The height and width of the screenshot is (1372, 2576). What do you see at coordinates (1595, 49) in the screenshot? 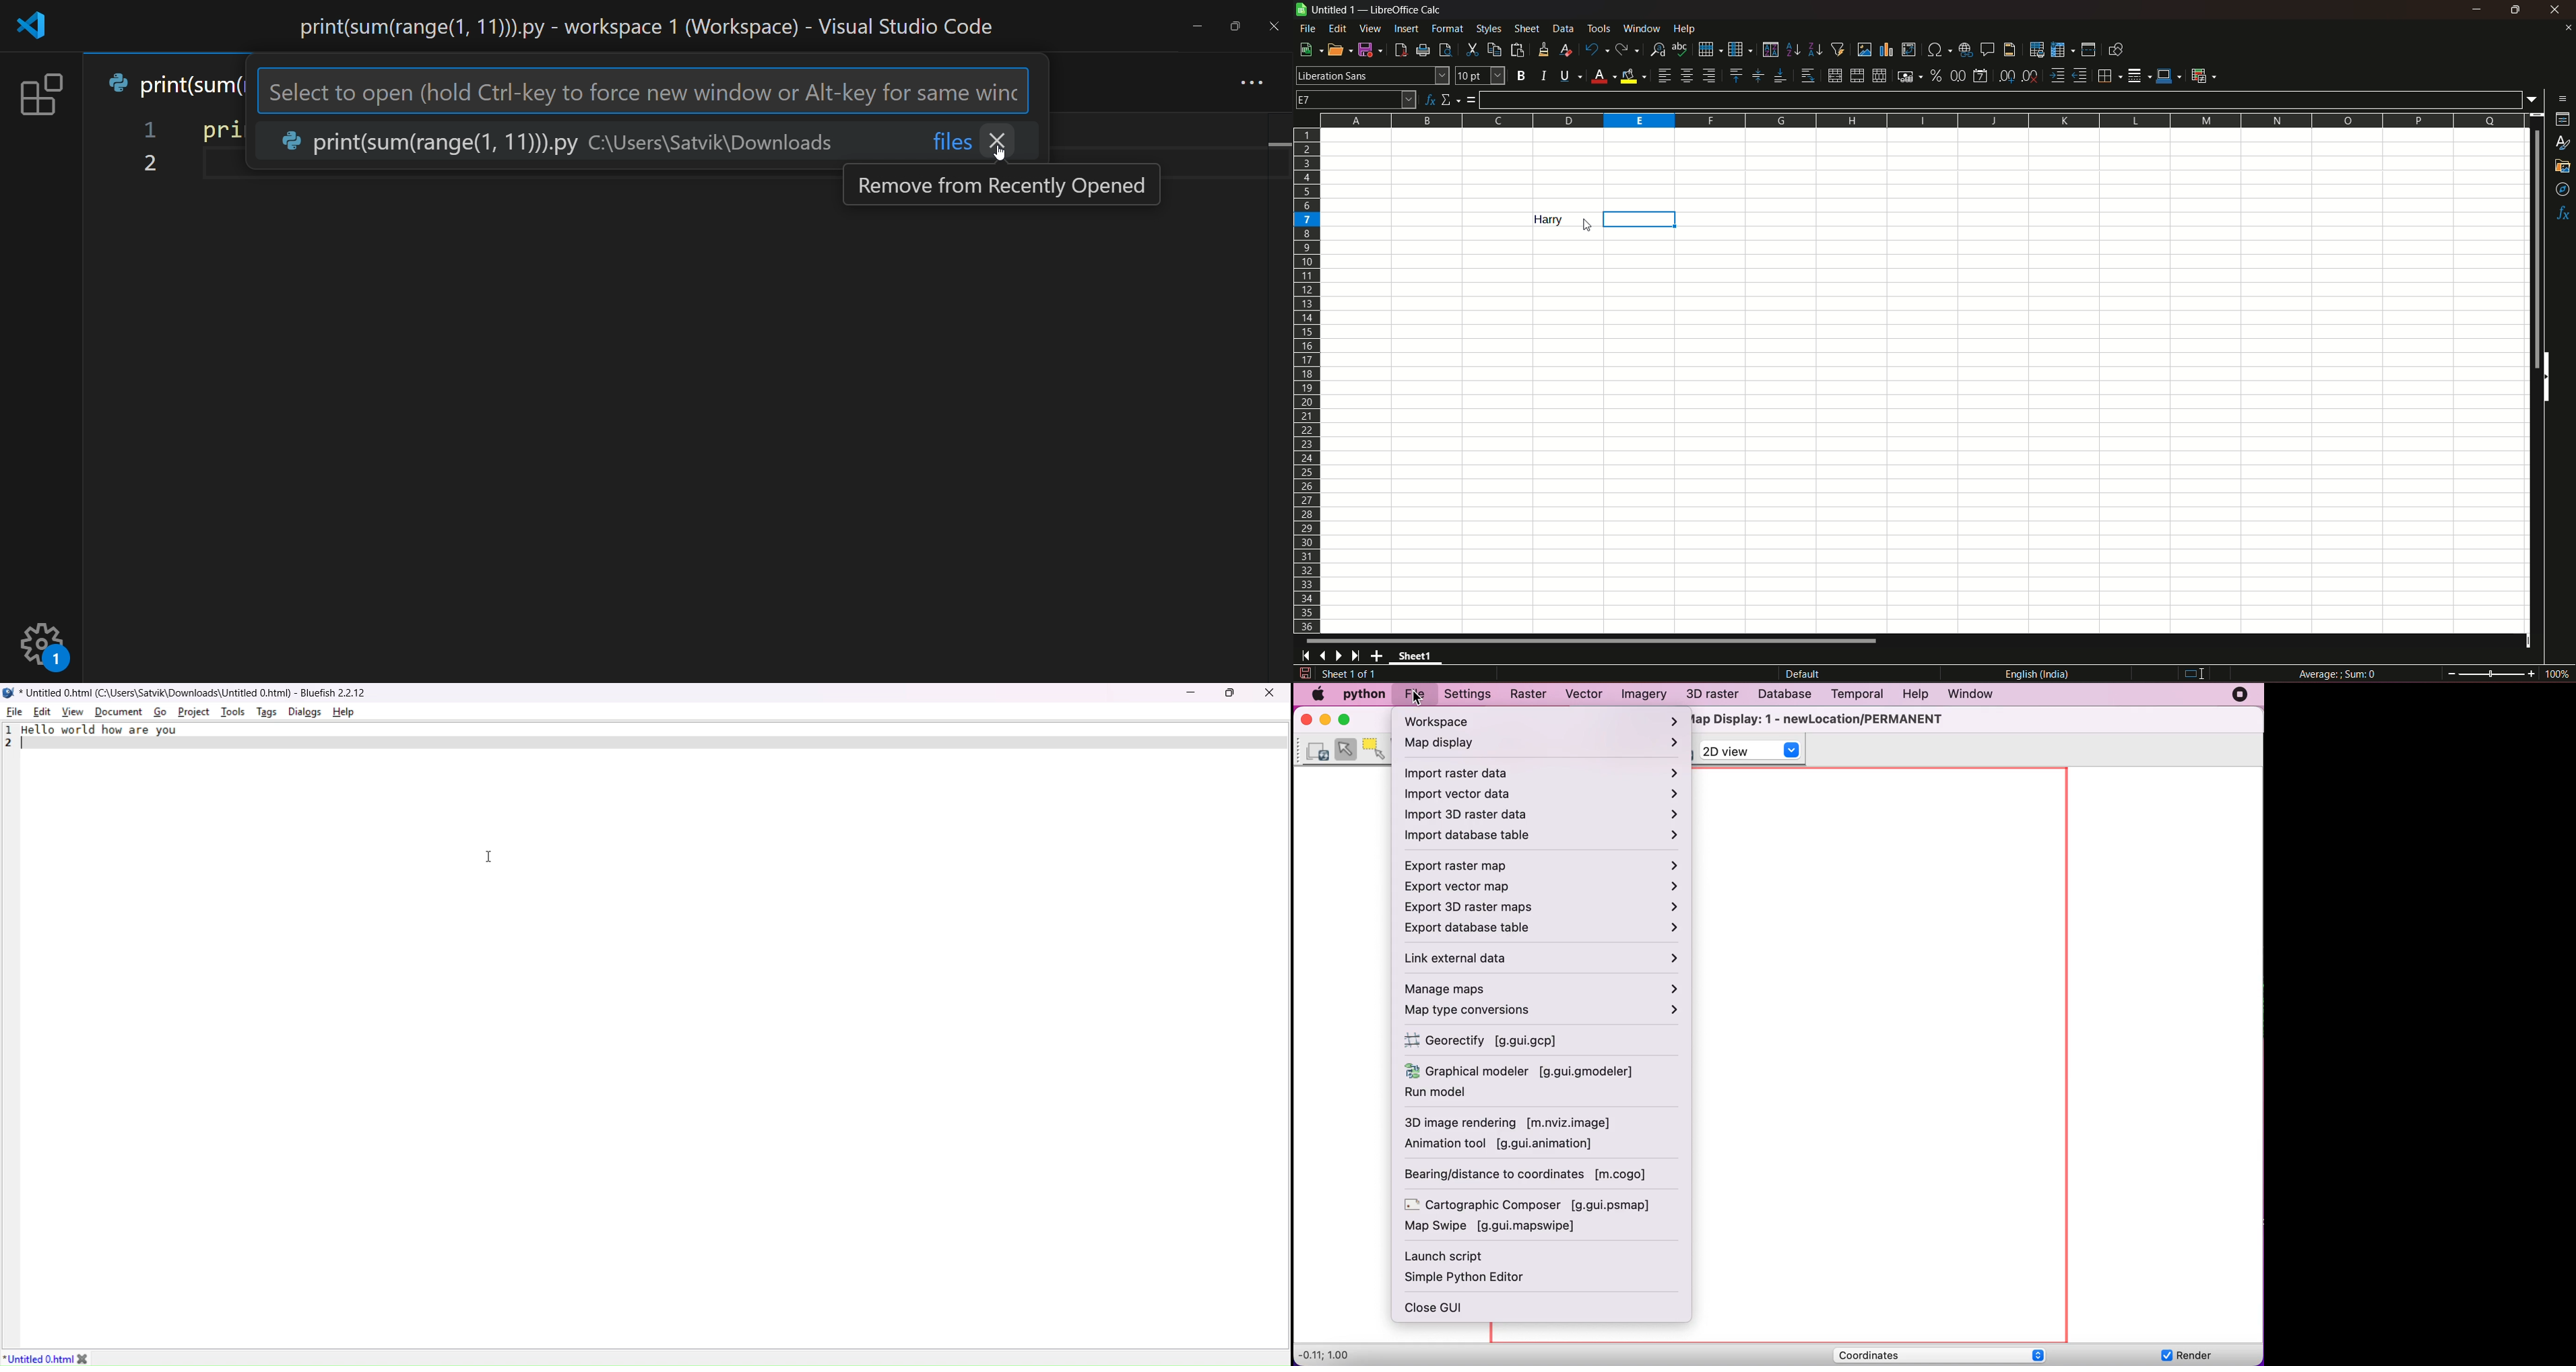
I see `undo` at bounding box center [1595, 49].